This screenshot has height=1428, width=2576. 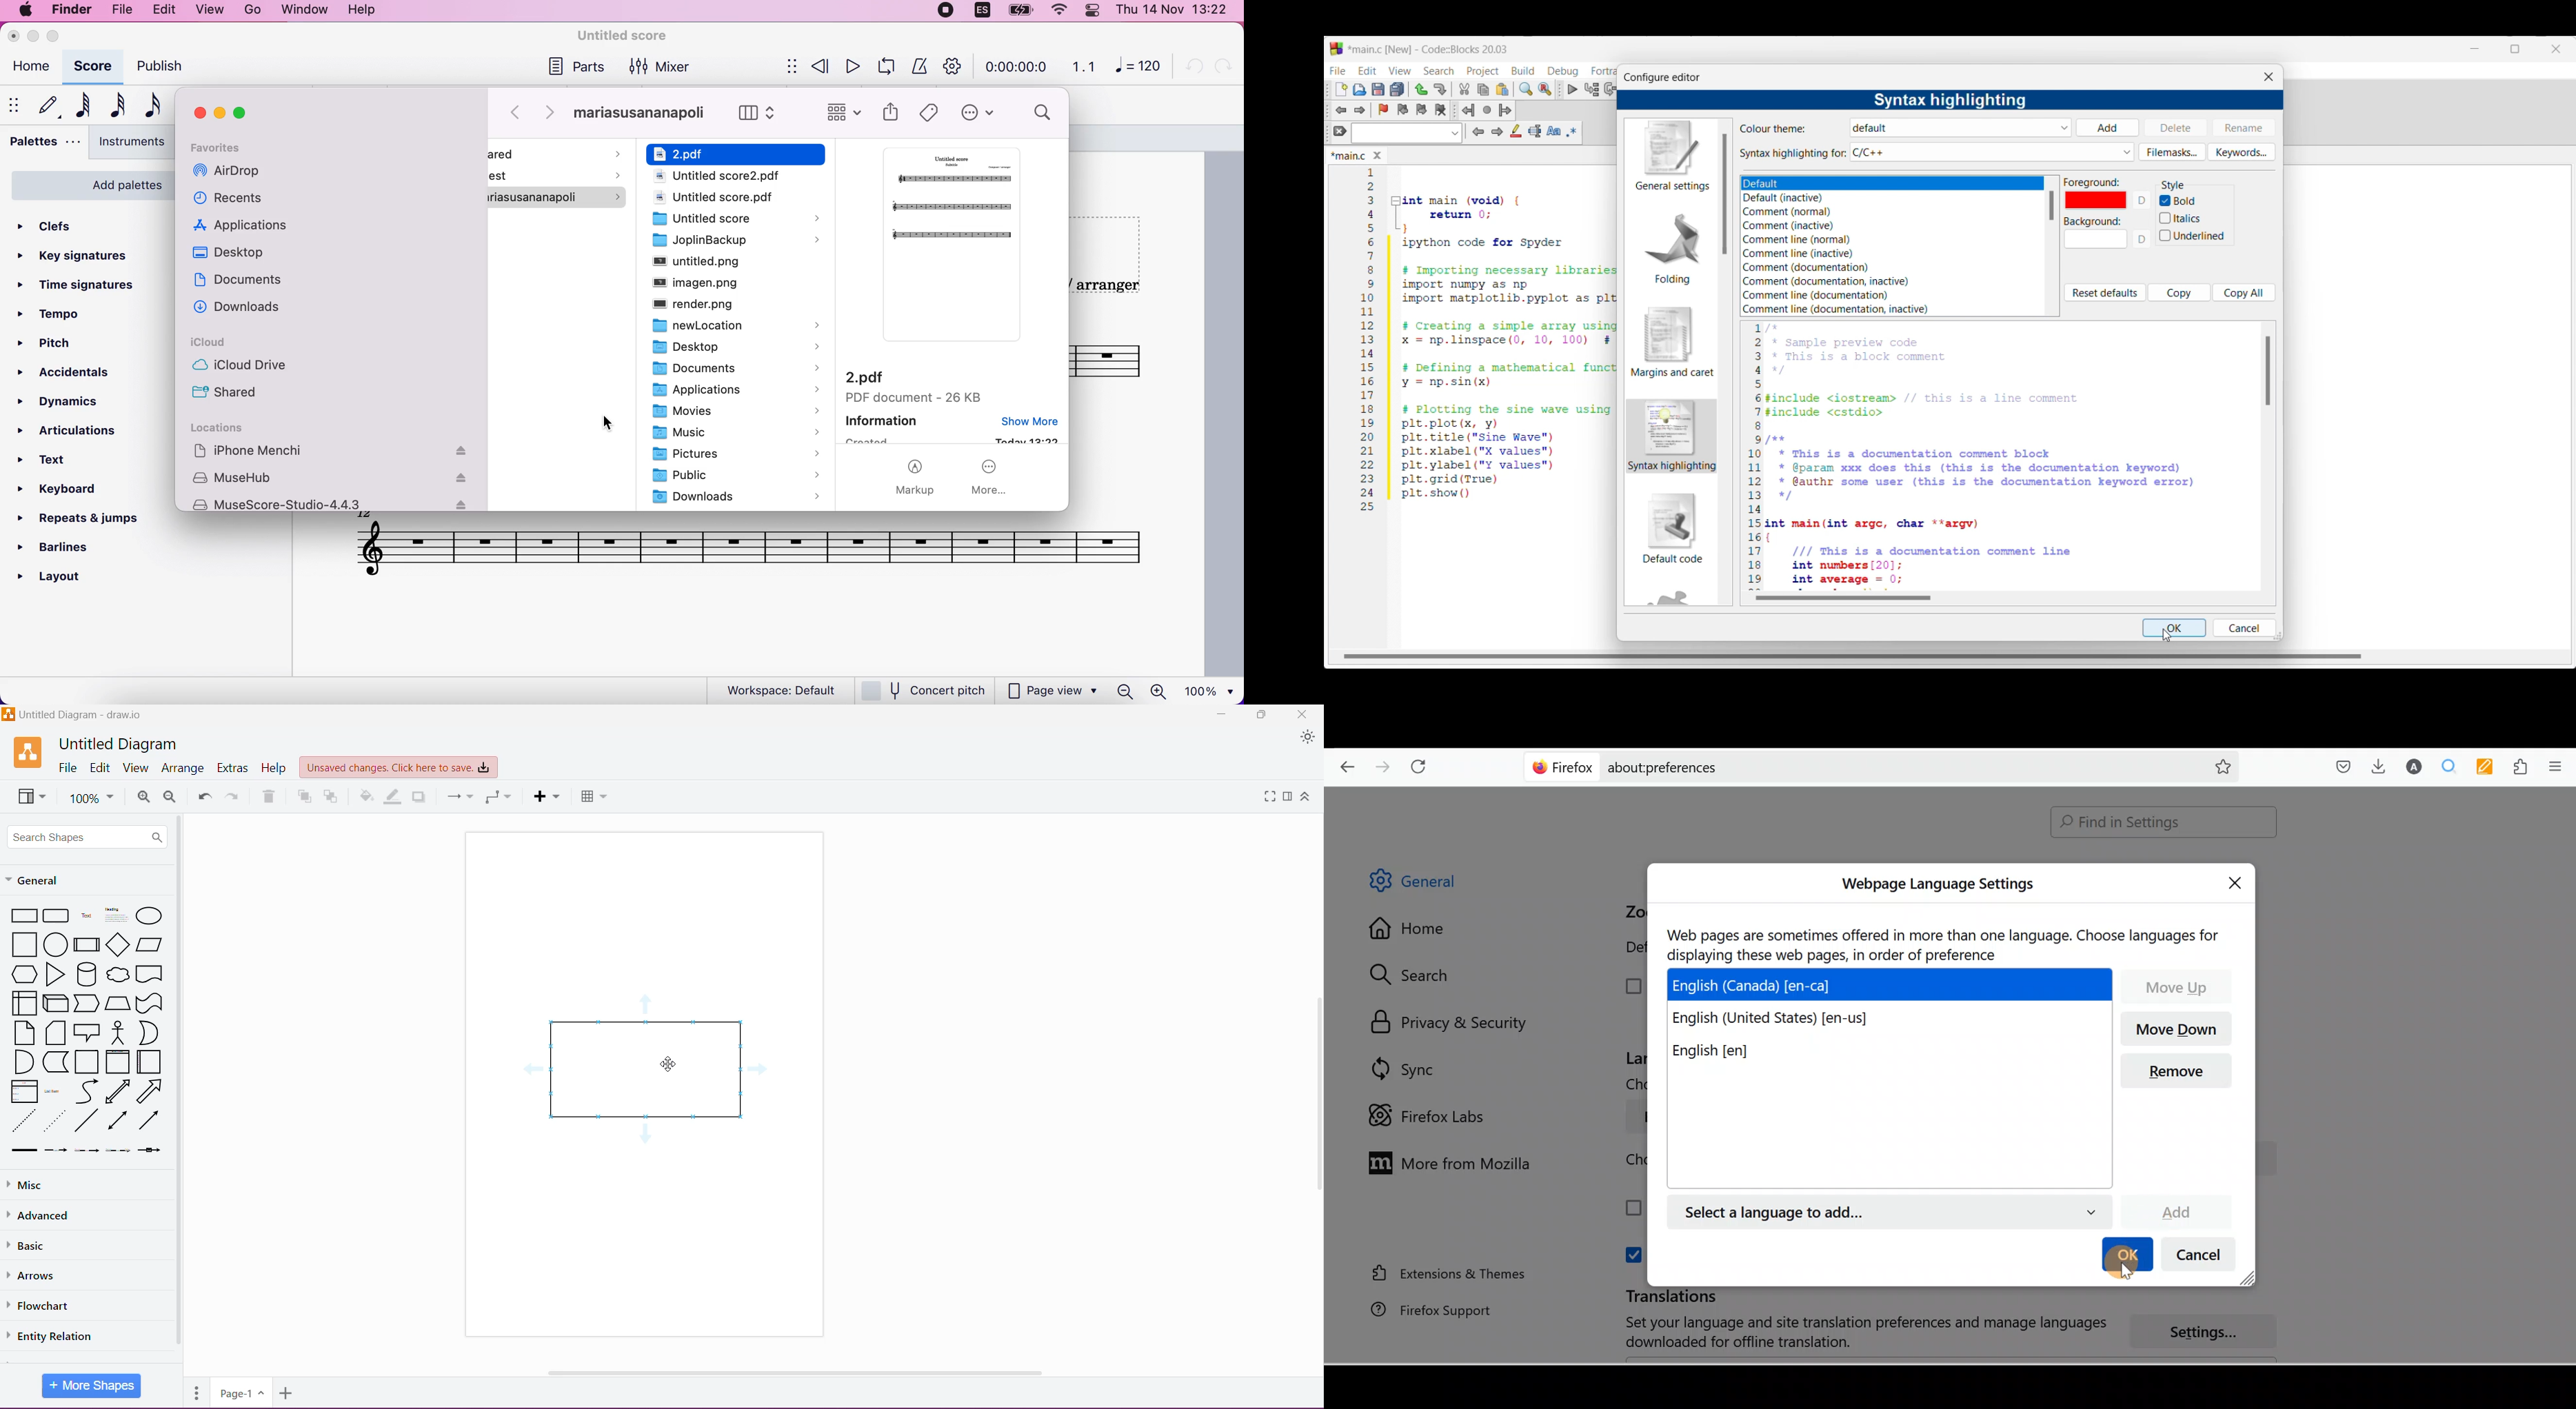 What do you see at coordinates (306, 10) in the screenshot?
I see `format` at bounding box center [306, 10].